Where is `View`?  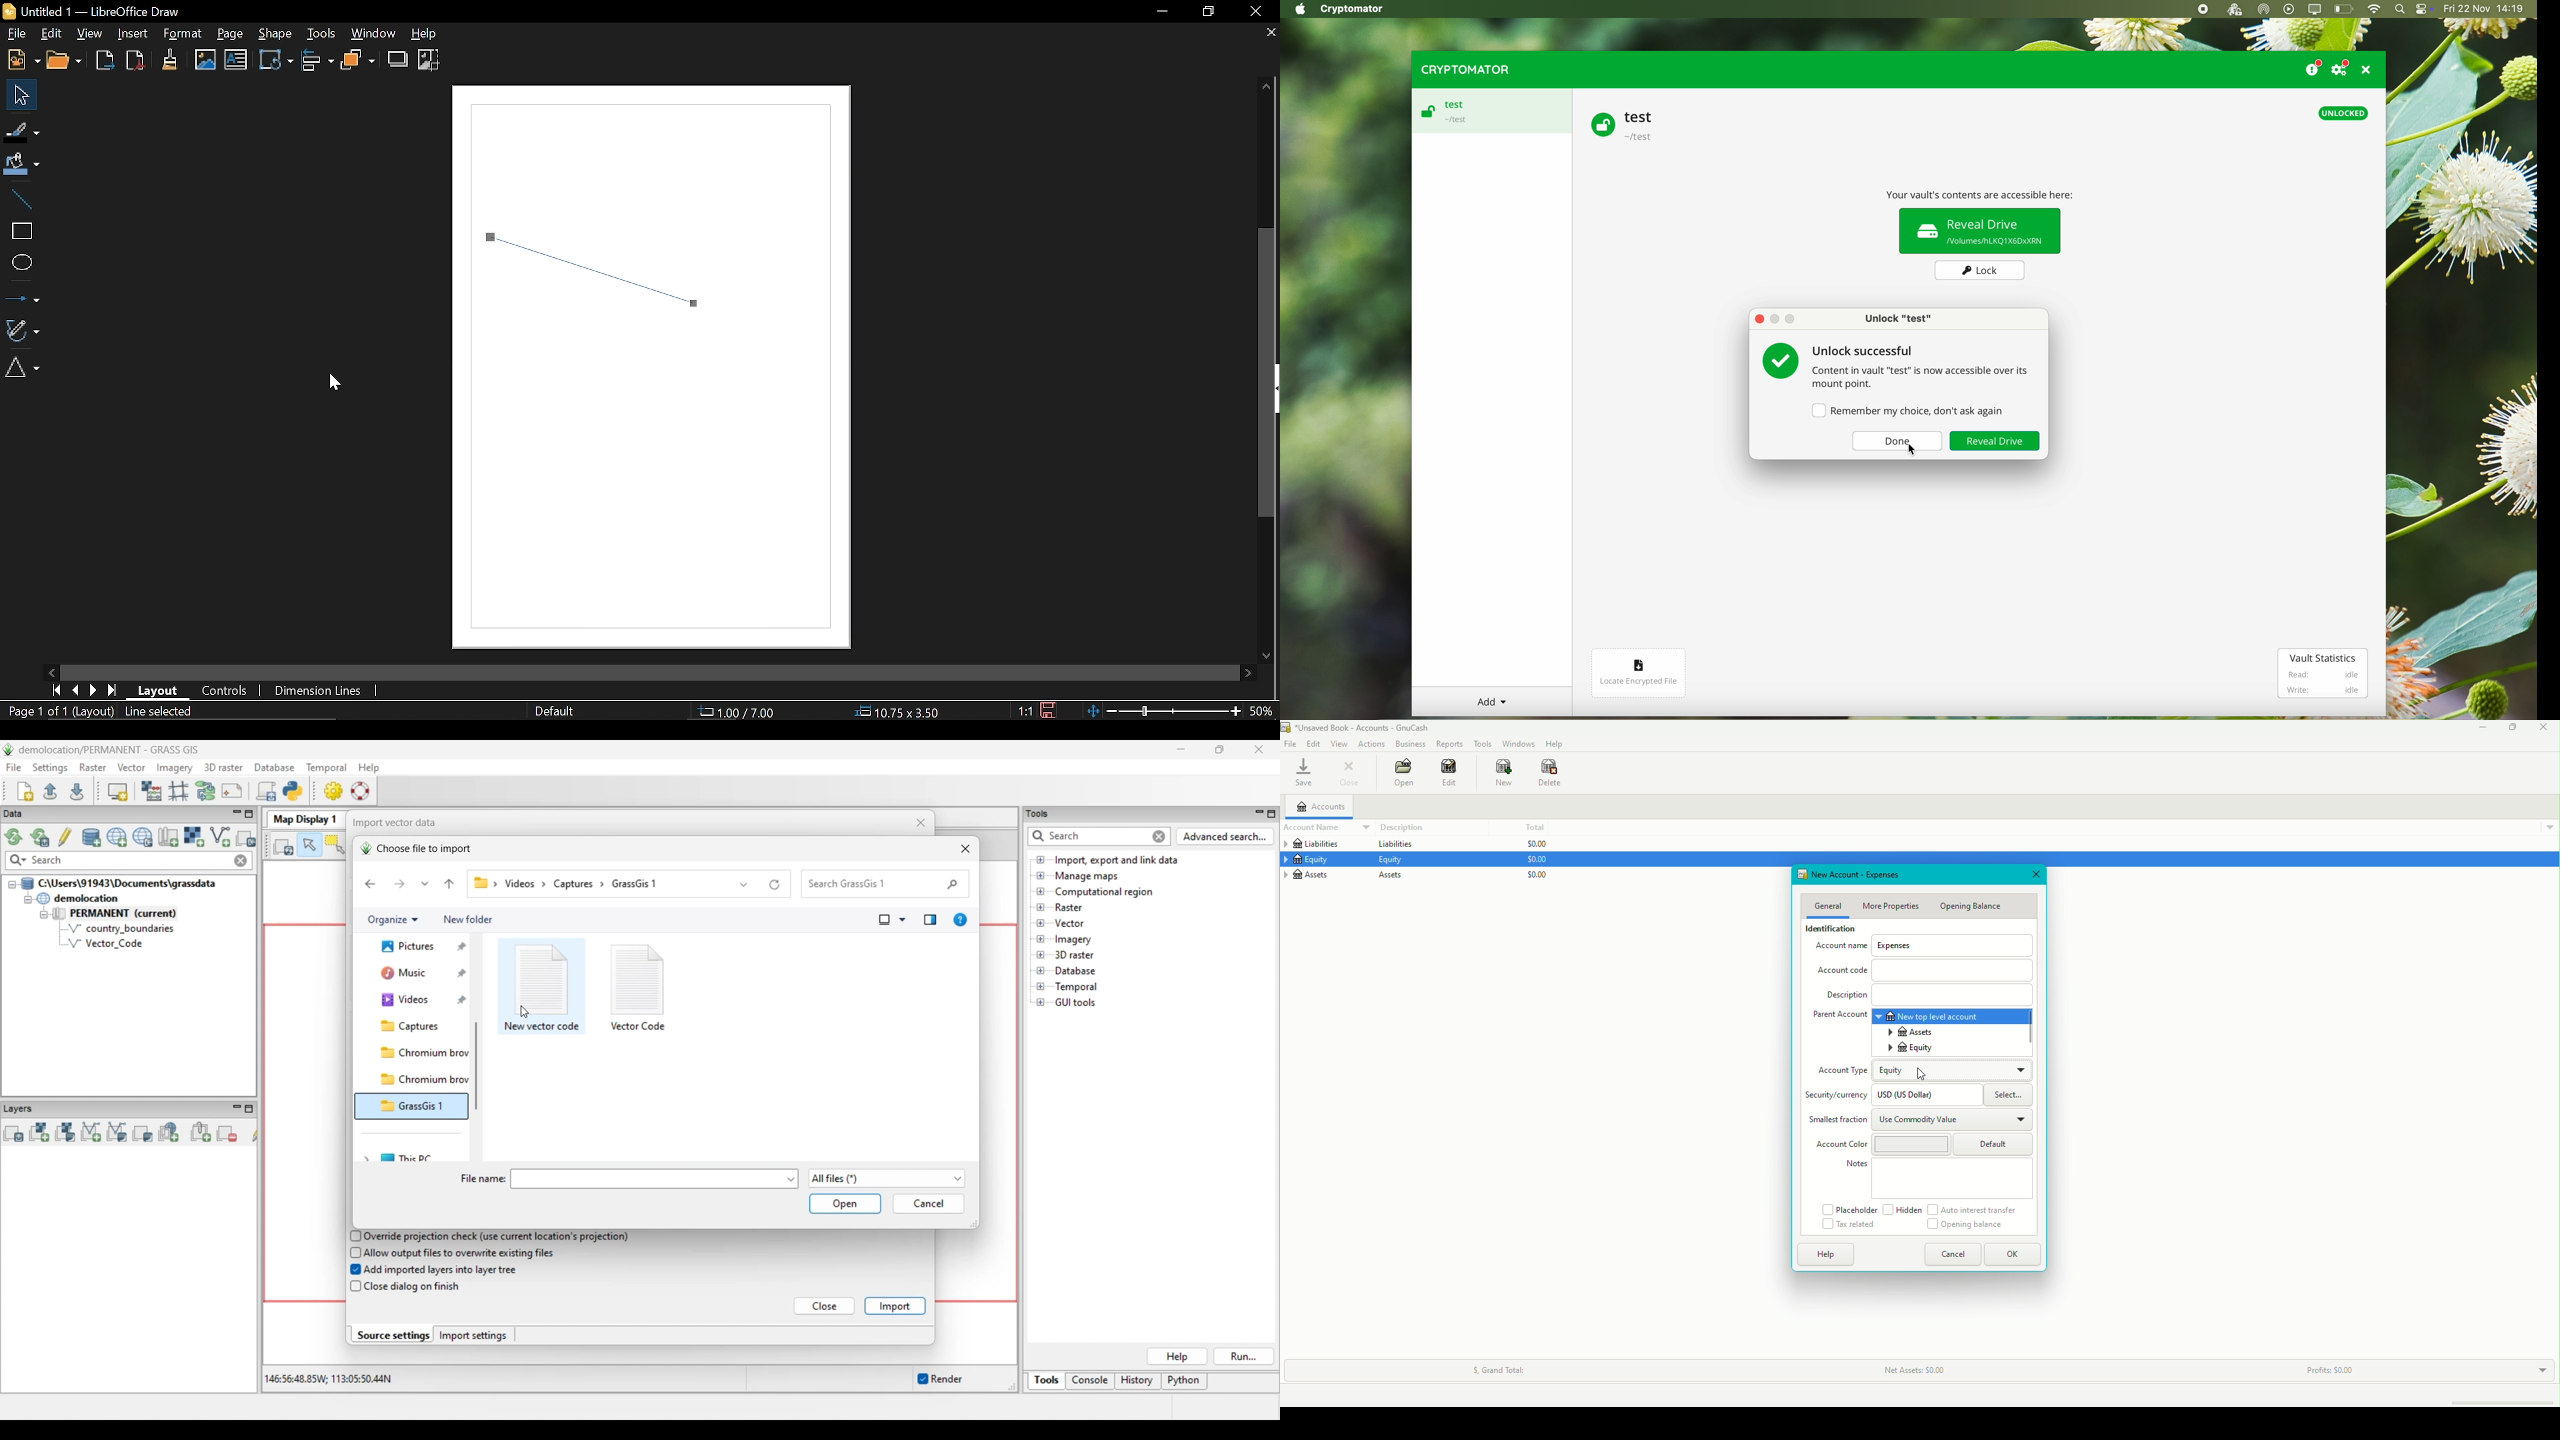 View is located at coordinates (1339, 743).